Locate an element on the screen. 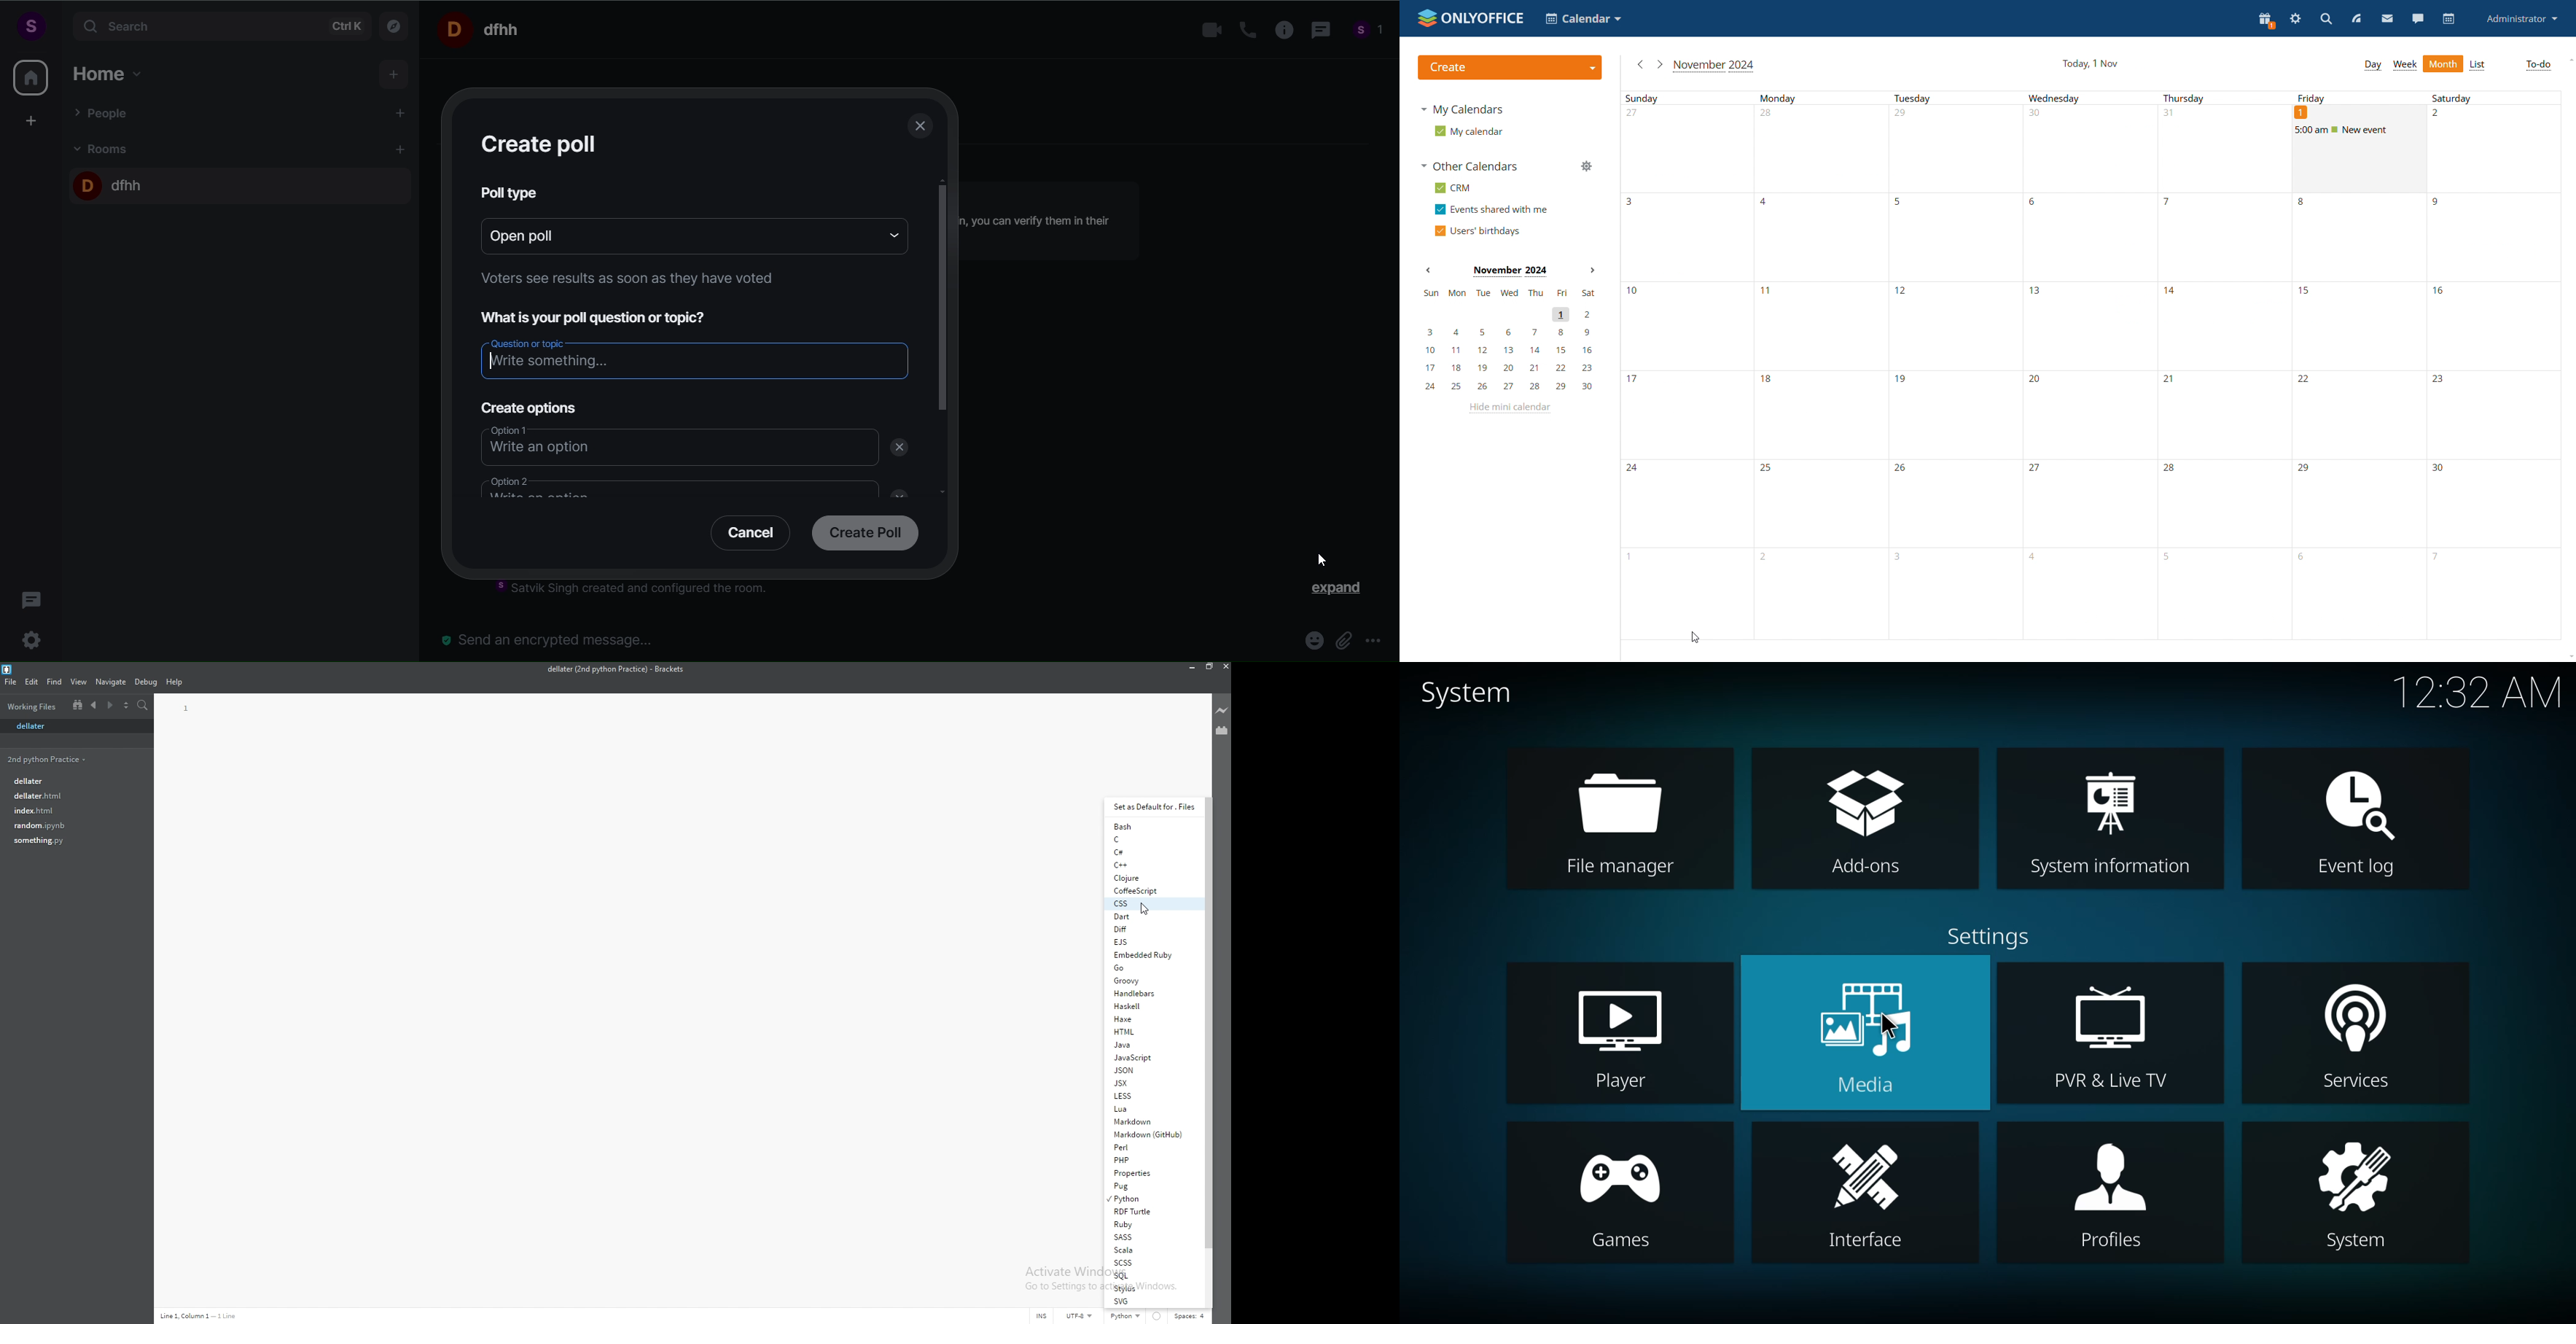  file is located at coordinates (74, 726).